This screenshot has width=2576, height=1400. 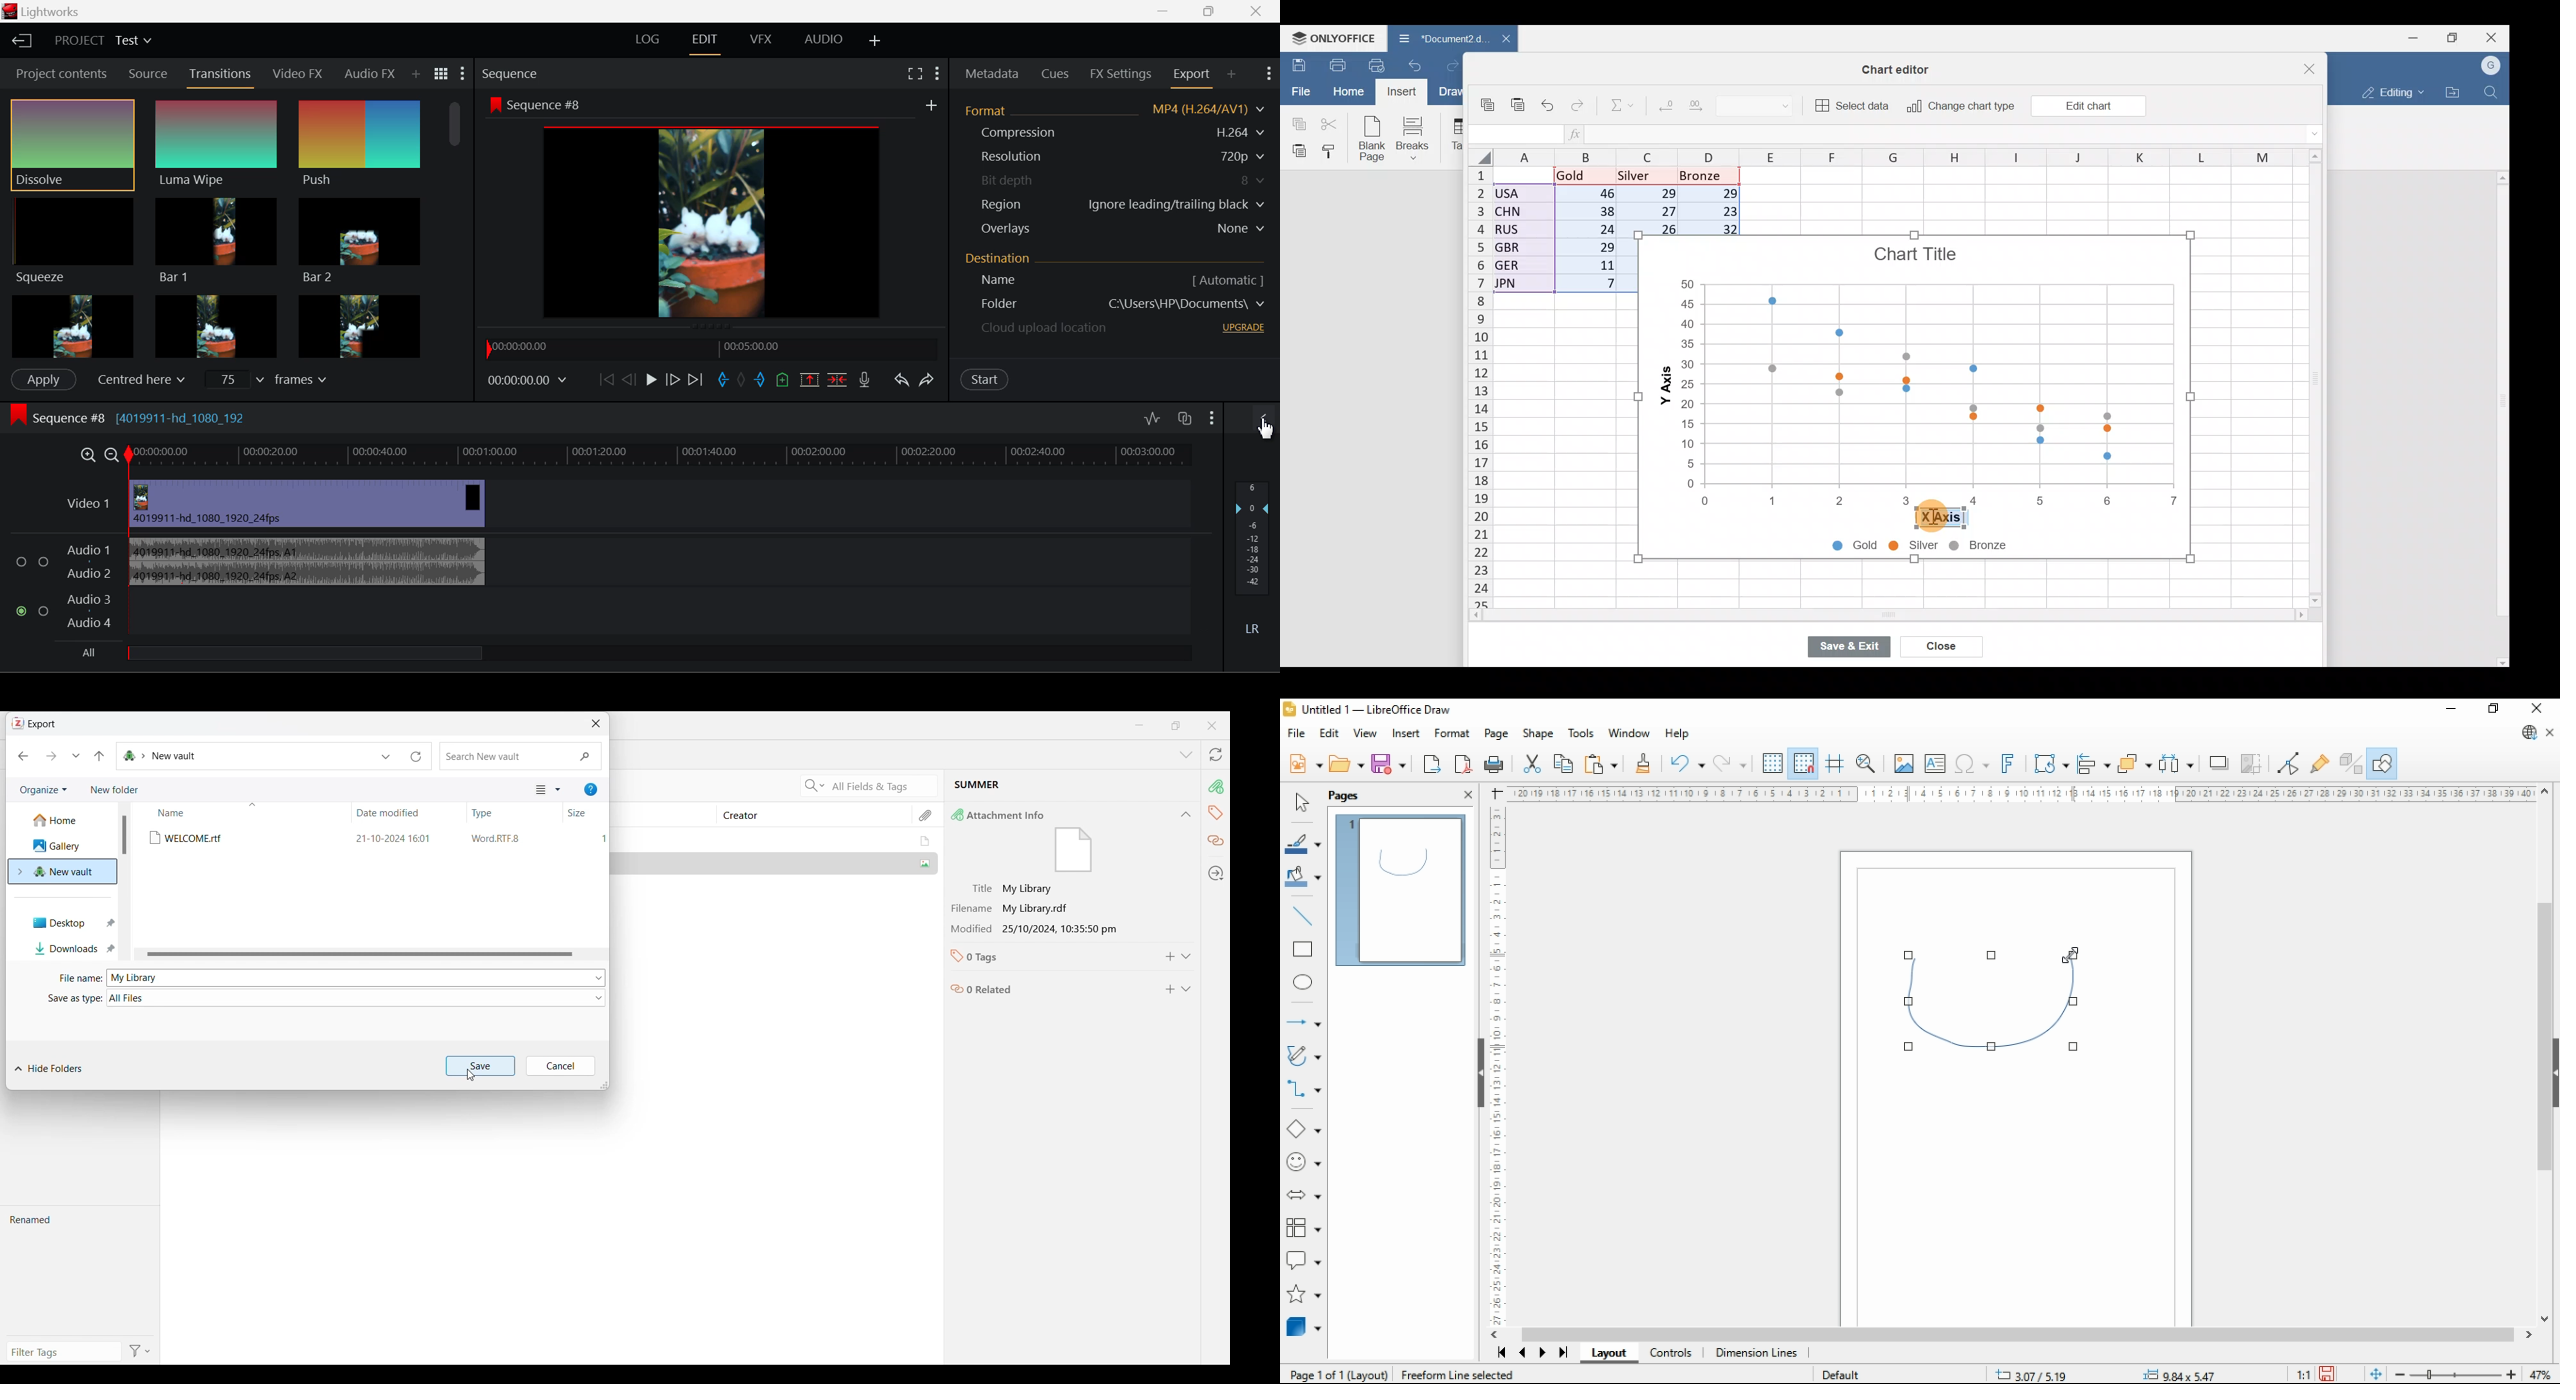 What do you see at coordinates (62, 871) in the screenshot?
I see `New vault ` at bounding box center [62, 871].